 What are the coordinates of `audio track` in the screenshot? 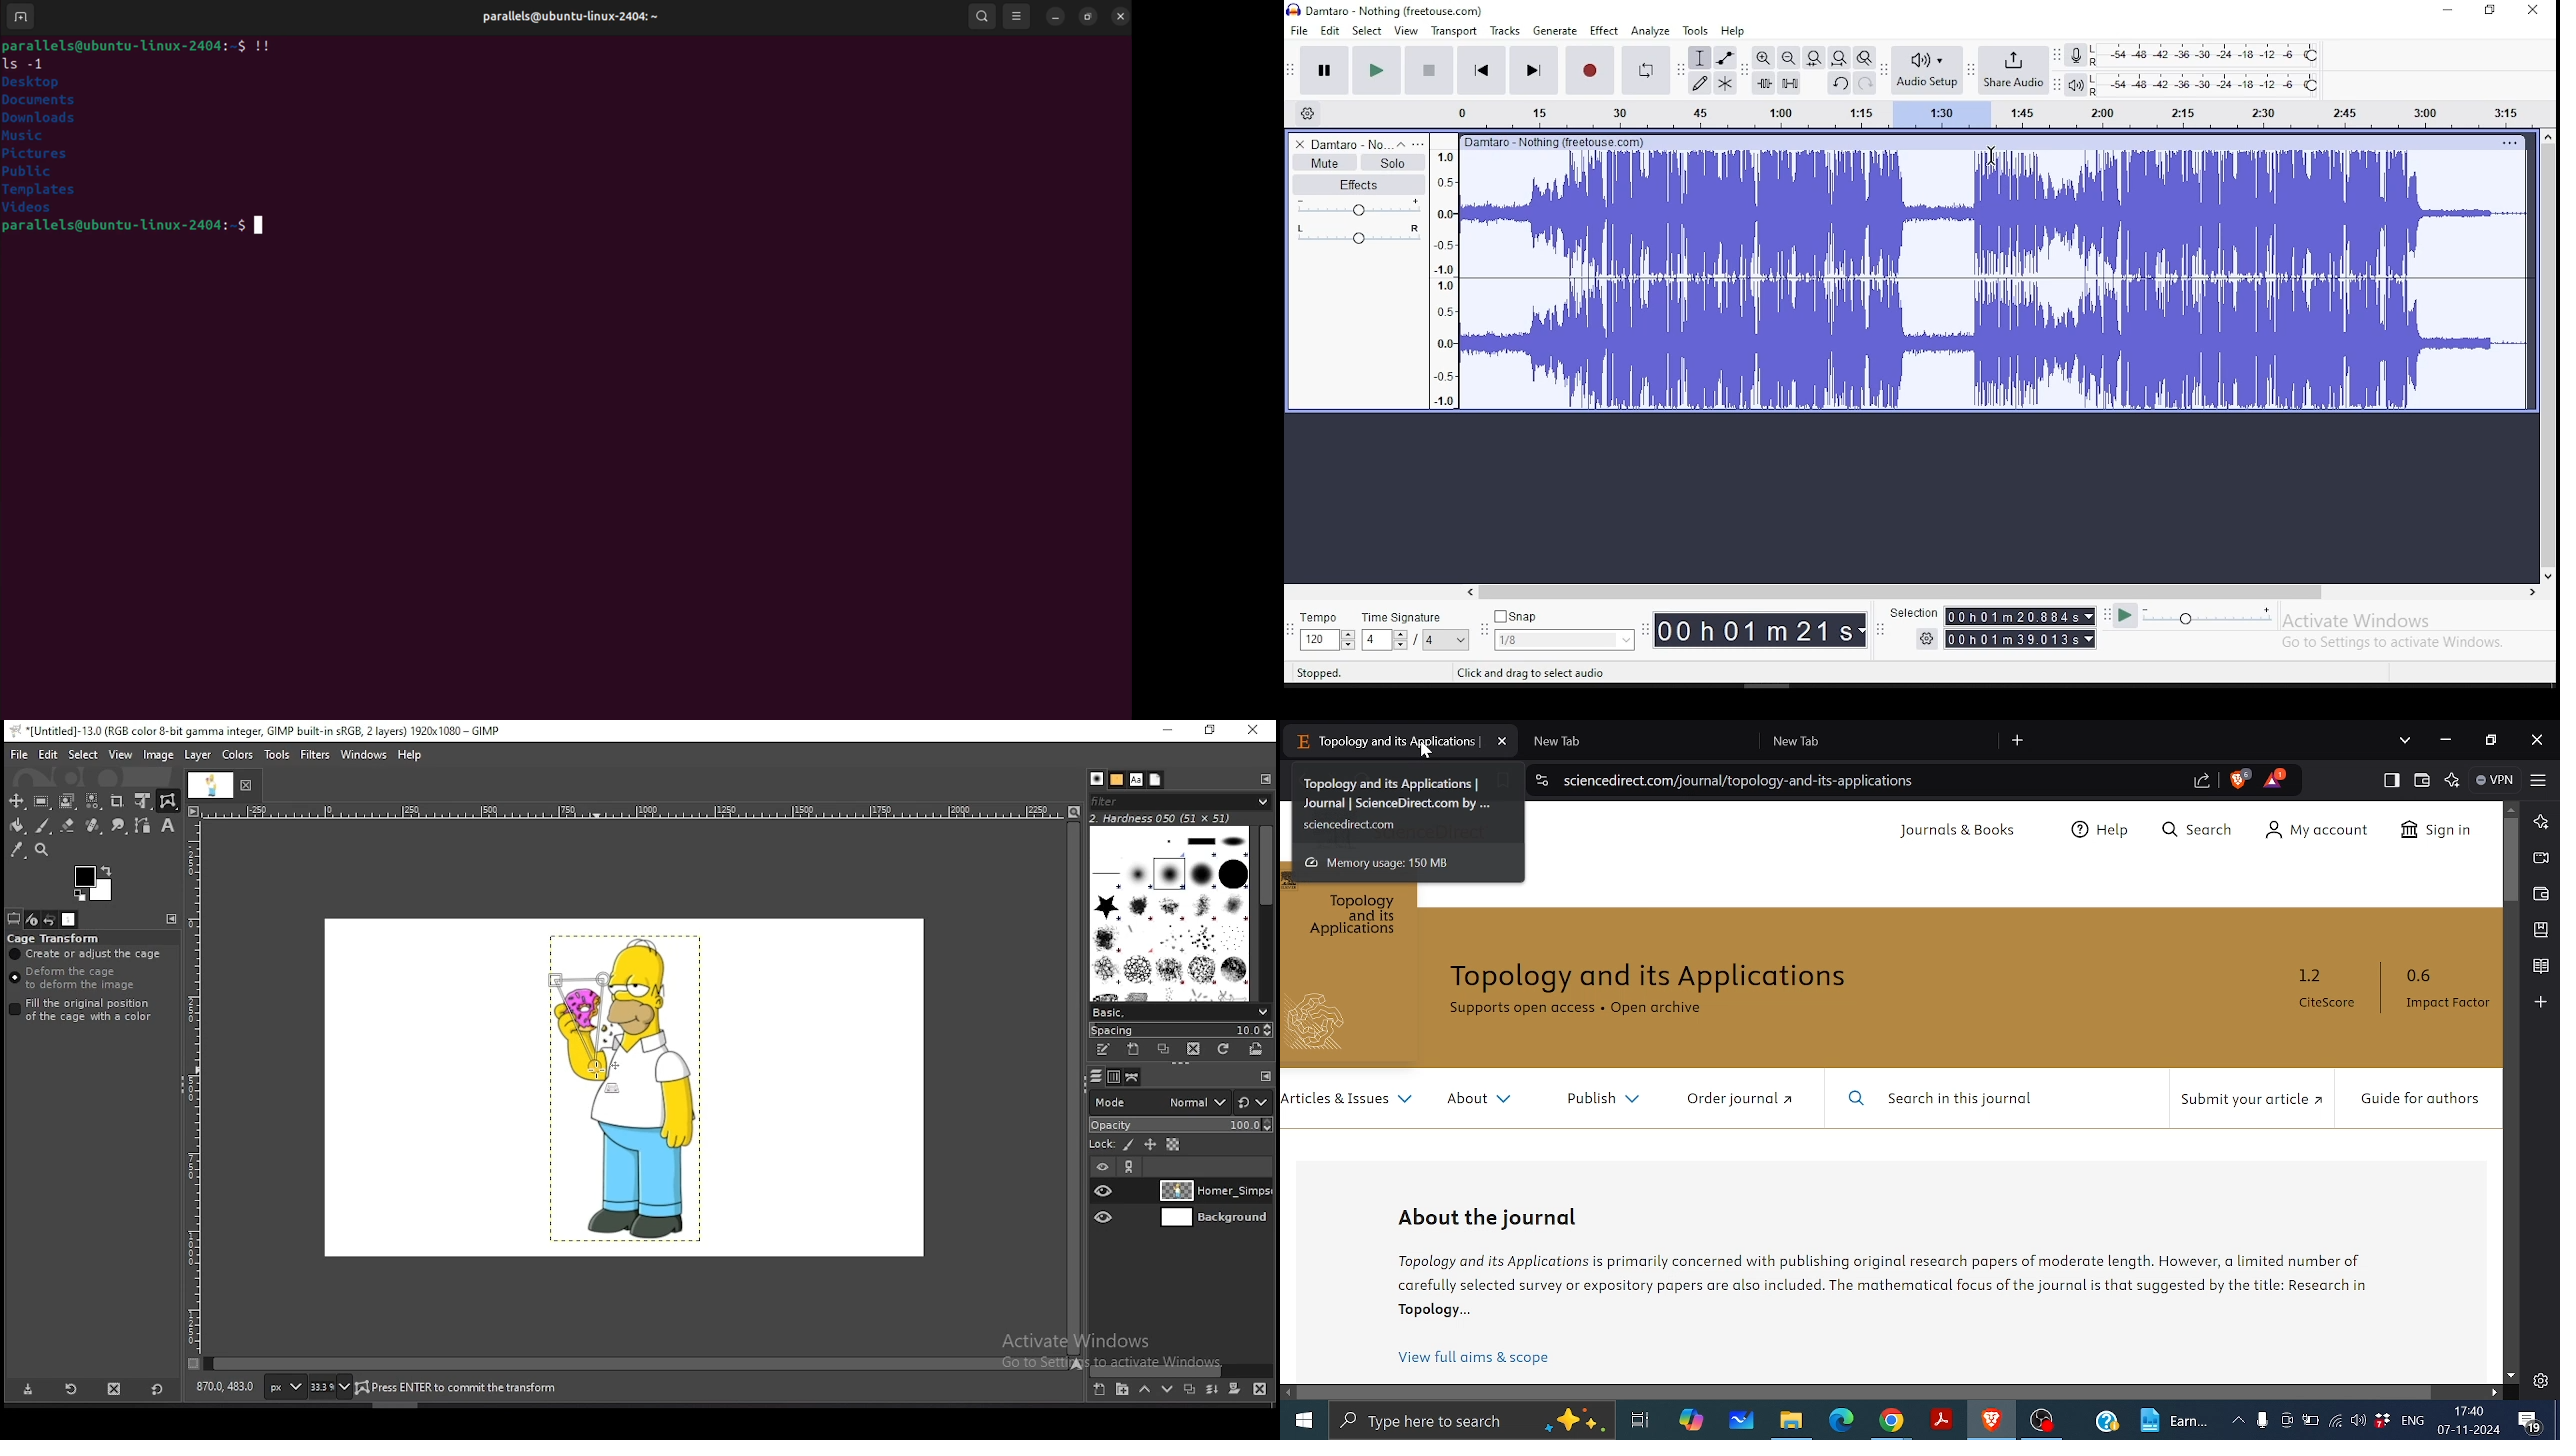 It's located at (1994, 213).